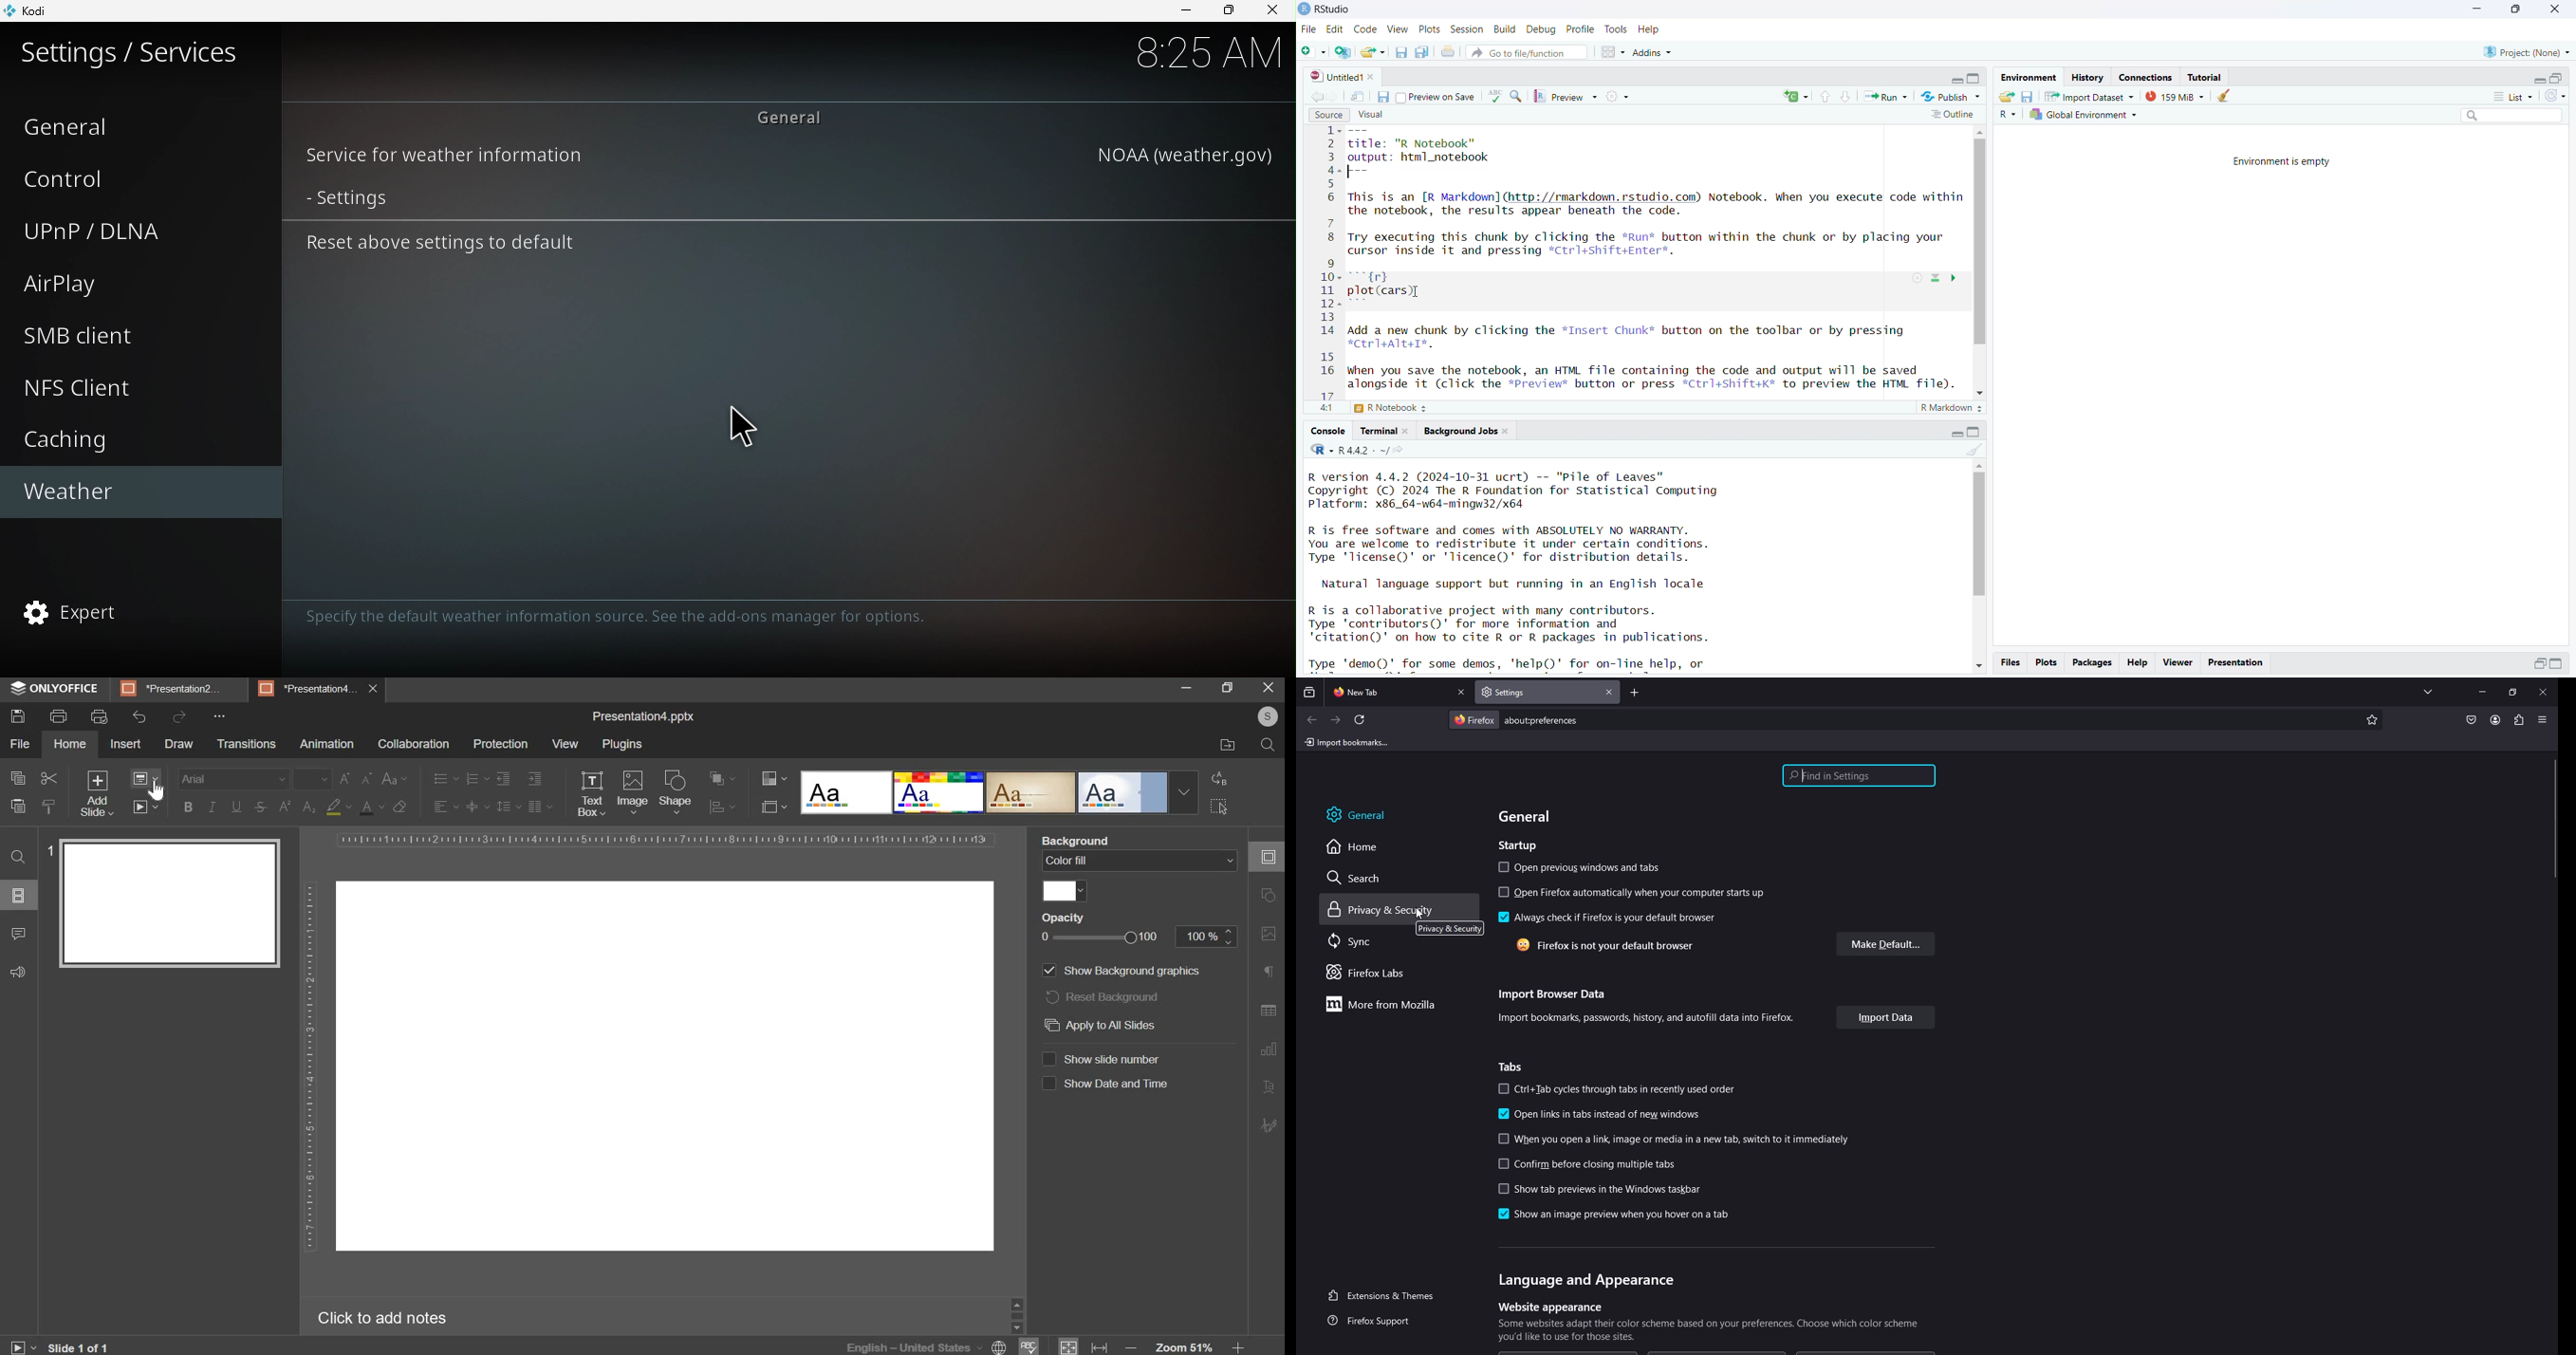  Describe the element at coordinates (1220, 778) in the screenshot. I see `replace` at that location.